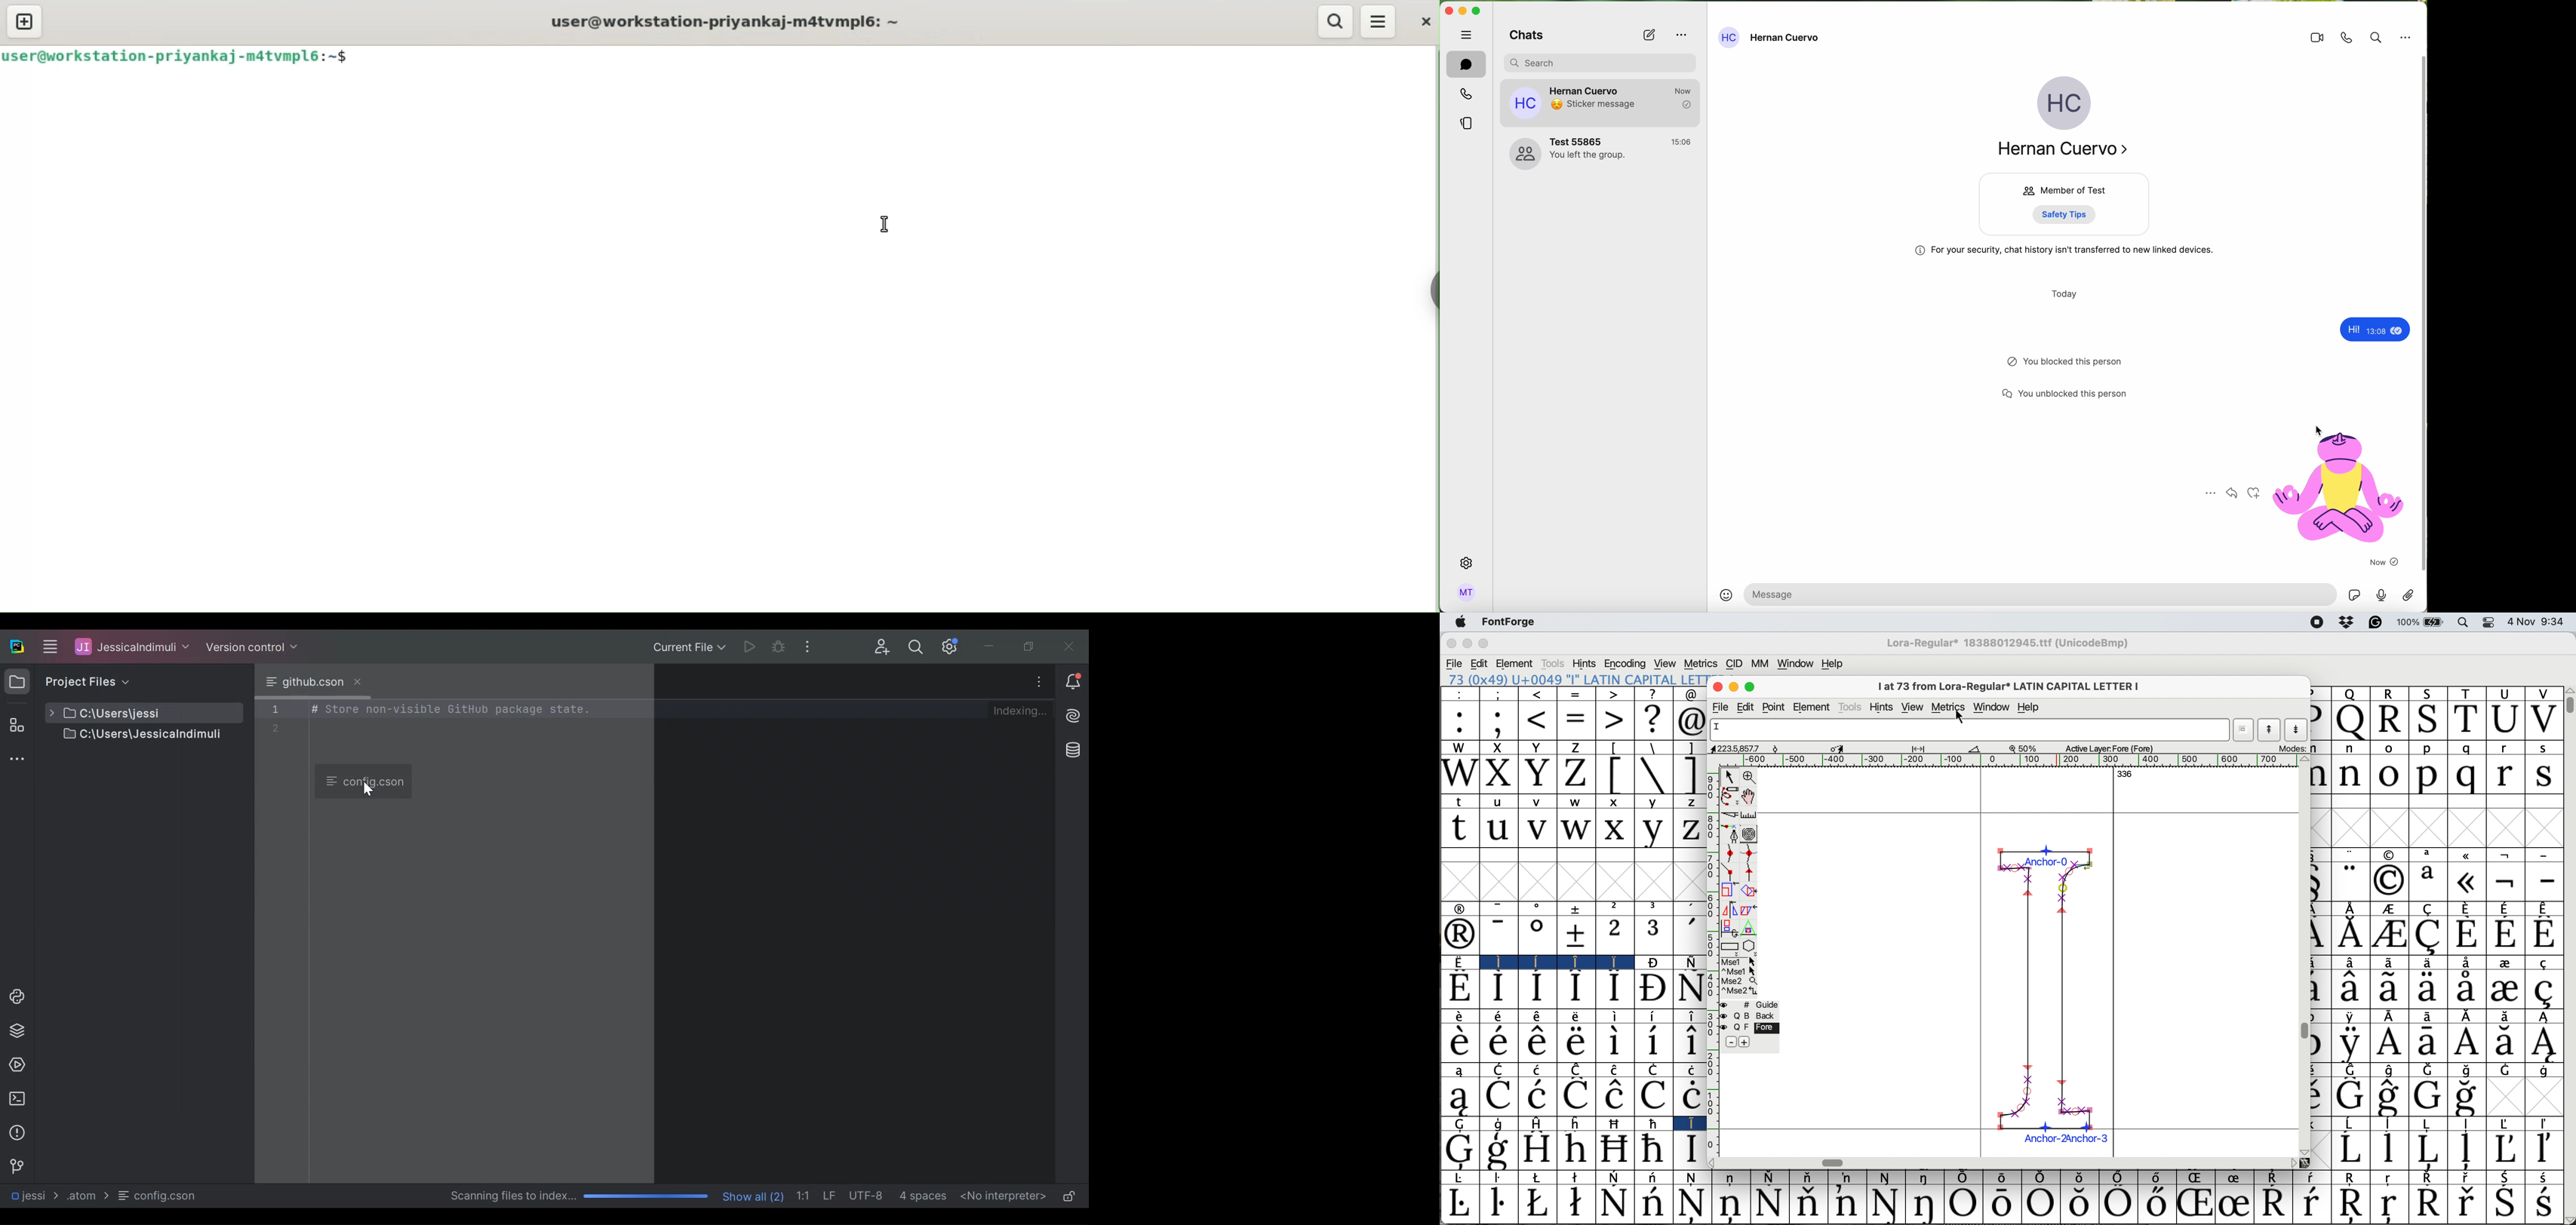 This screenshot has width=2576, height=1232. I want to click on sticker message, so click(2304, 490).